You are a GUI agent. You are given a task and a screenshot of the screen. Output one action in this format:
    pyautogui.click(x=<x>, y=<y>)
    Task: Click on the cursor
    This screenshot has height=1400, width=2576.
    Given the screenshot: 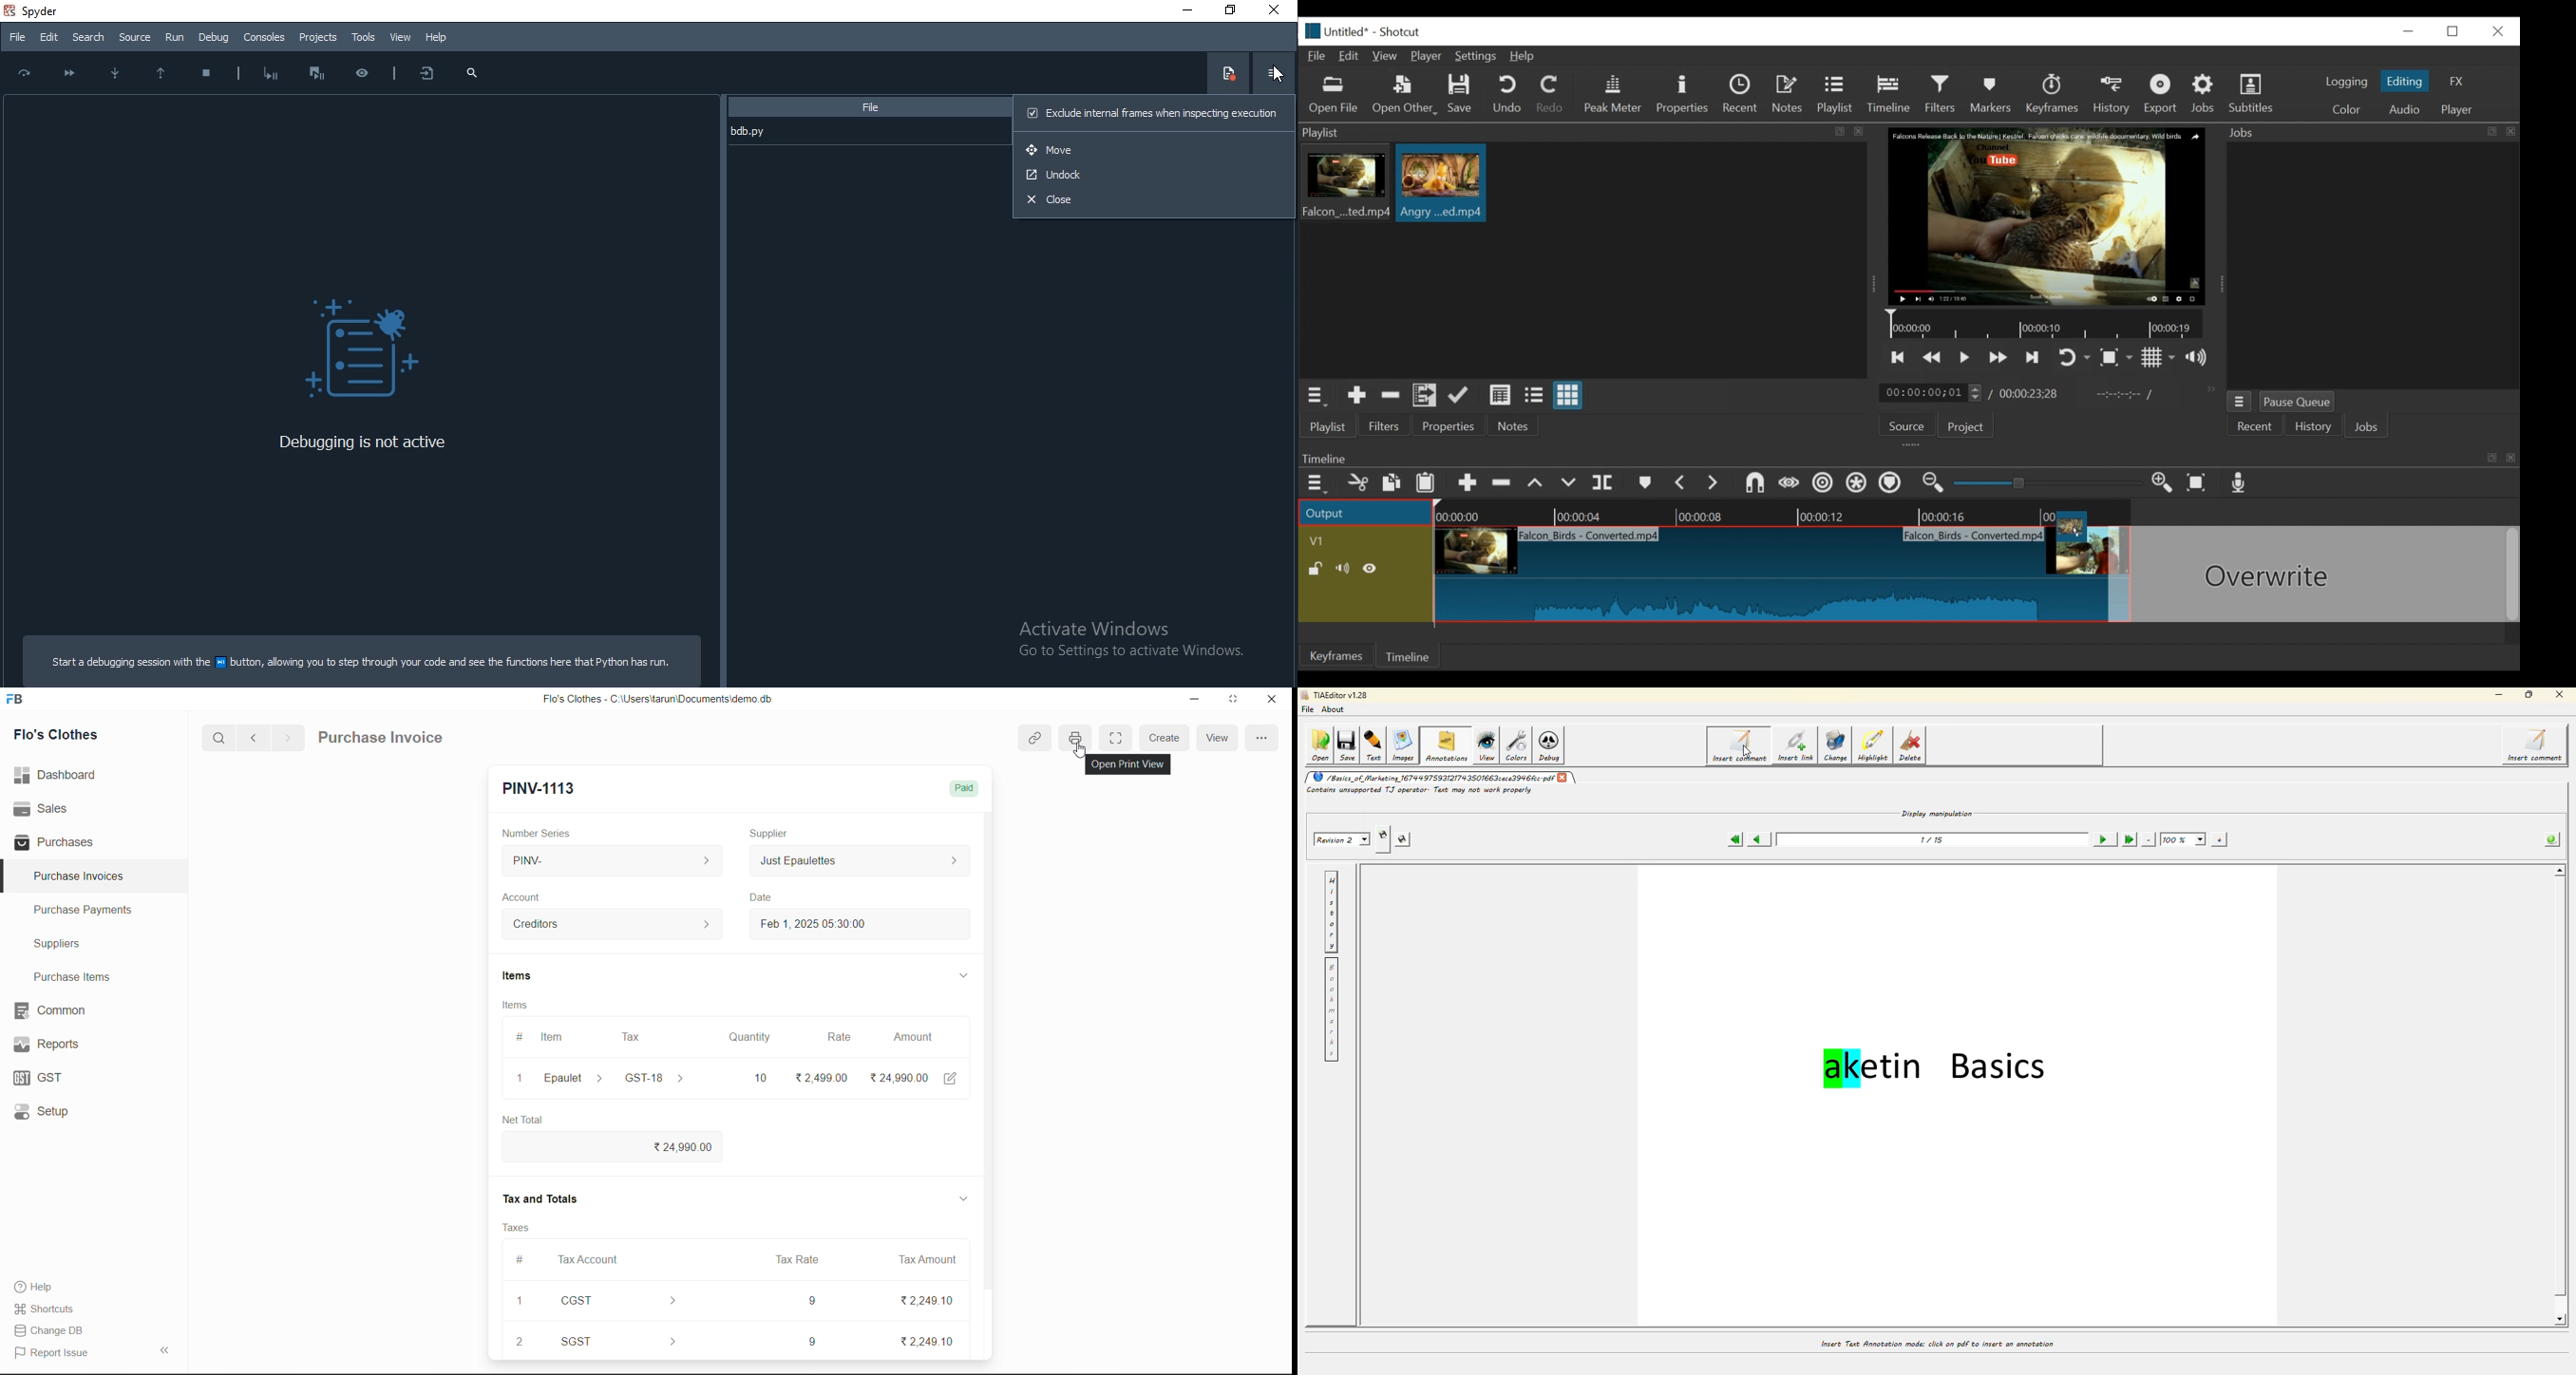 What is the action you would take?
    pyautogui.click(x=1084, y=751)
    